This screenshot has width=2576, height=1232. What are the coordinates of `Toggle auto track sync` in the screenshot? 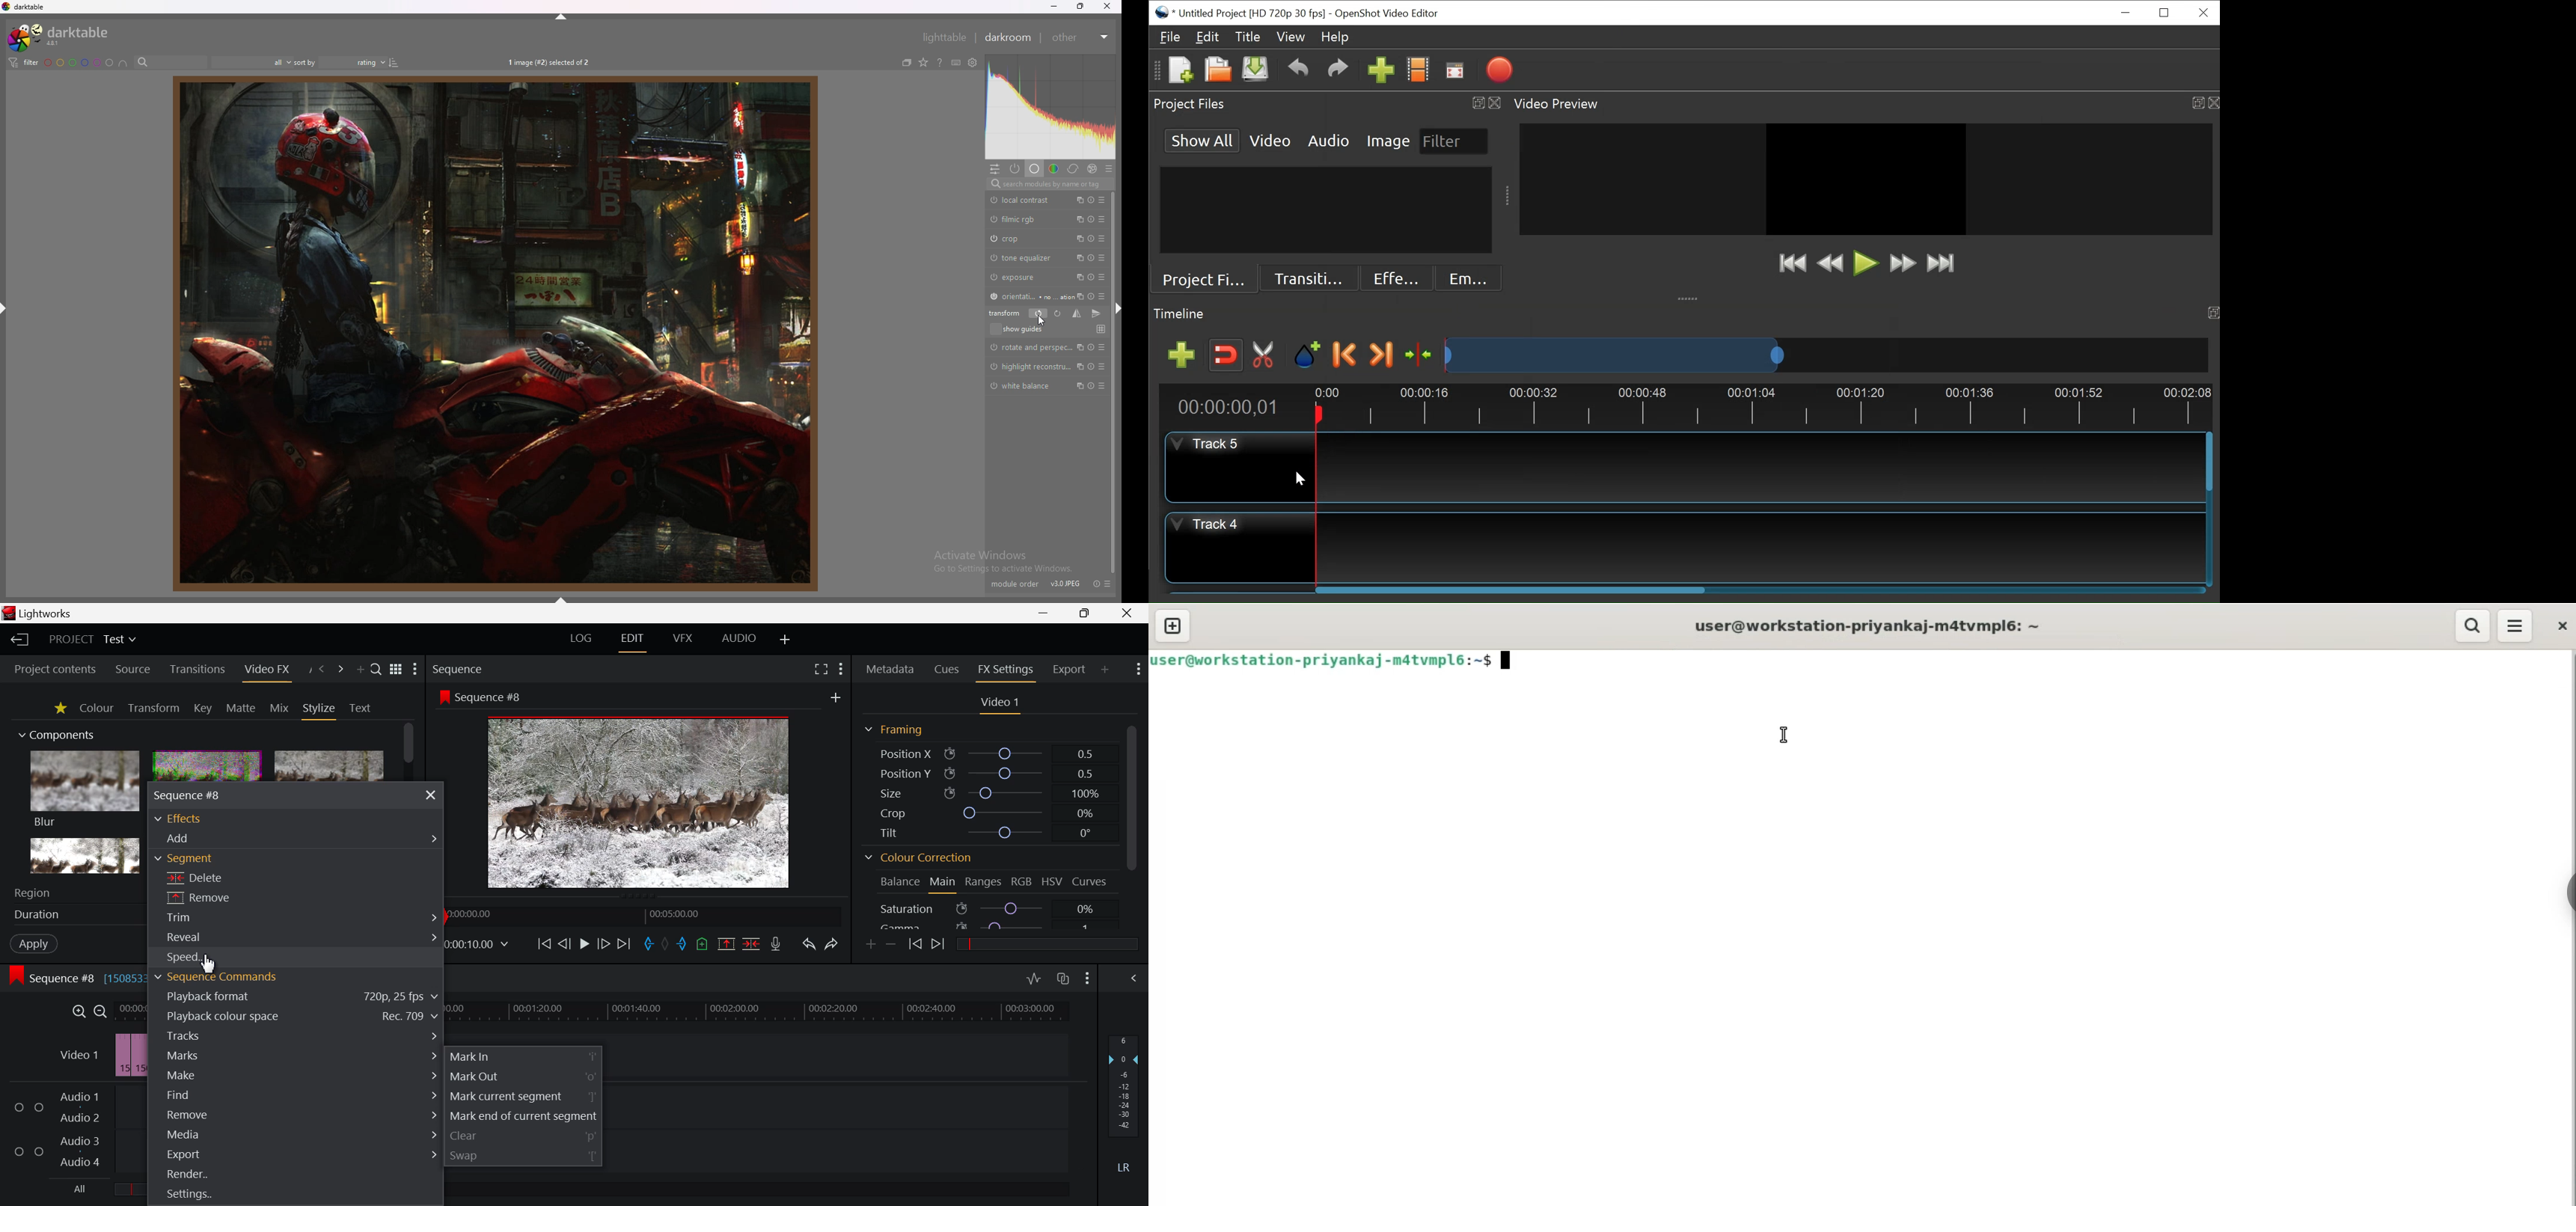 It's located at (1064, 979).